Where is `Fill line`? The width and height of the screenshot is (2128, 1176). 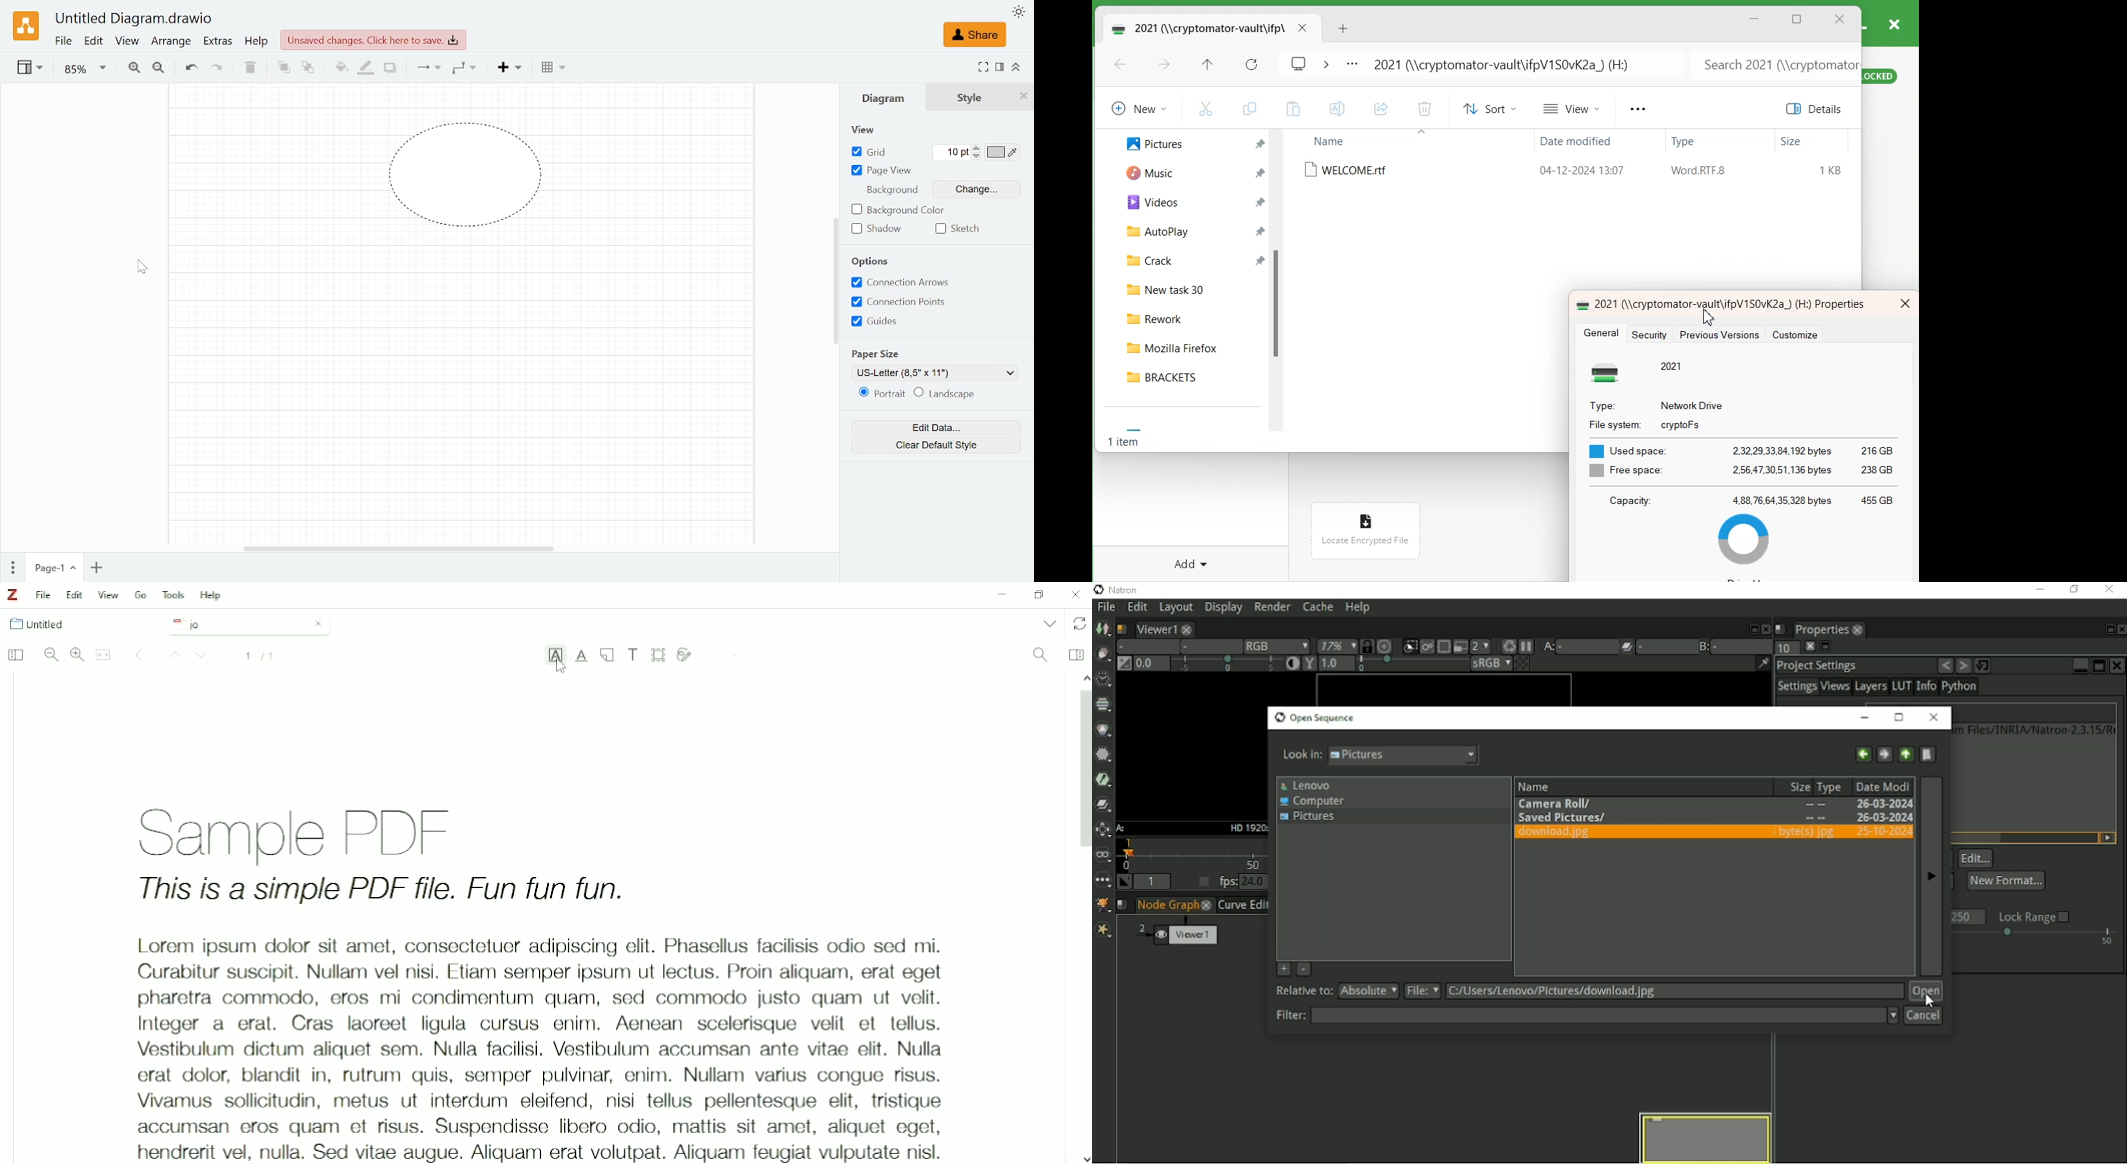 Fill line is located at coordinates (364, 69).